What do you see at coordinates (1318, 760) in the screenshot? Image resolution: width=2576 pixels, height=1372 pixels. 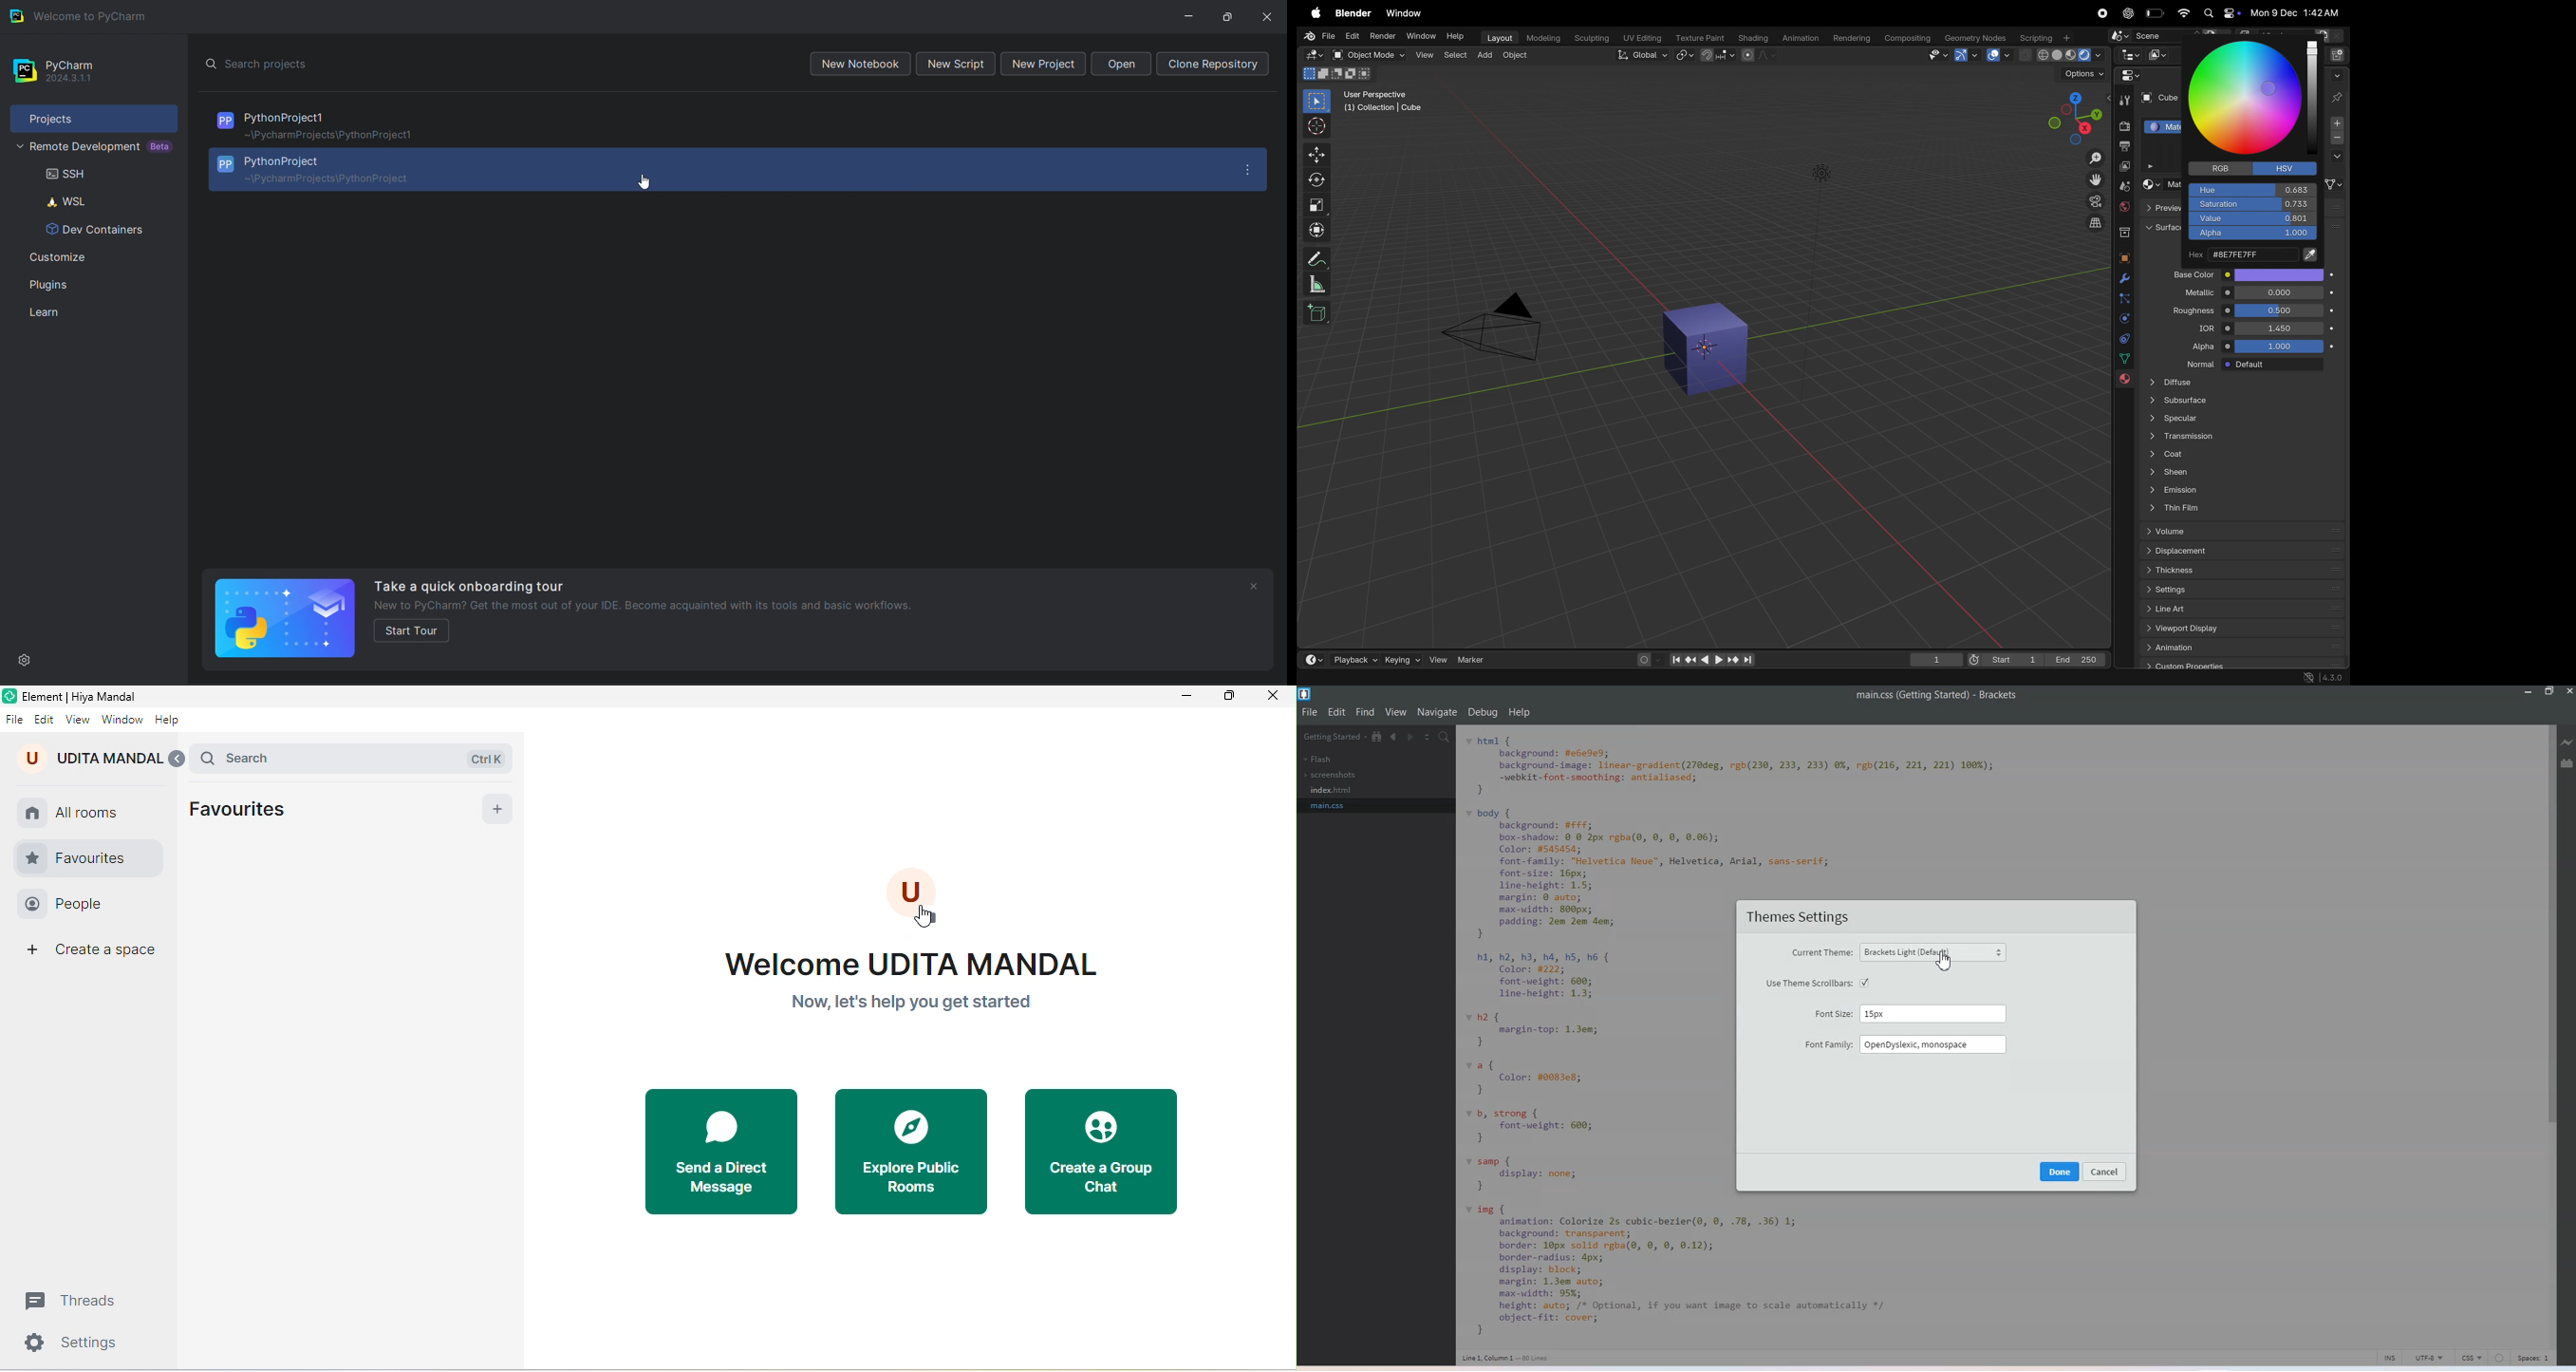 I see `Flash` at bounding box center [1318, 760].